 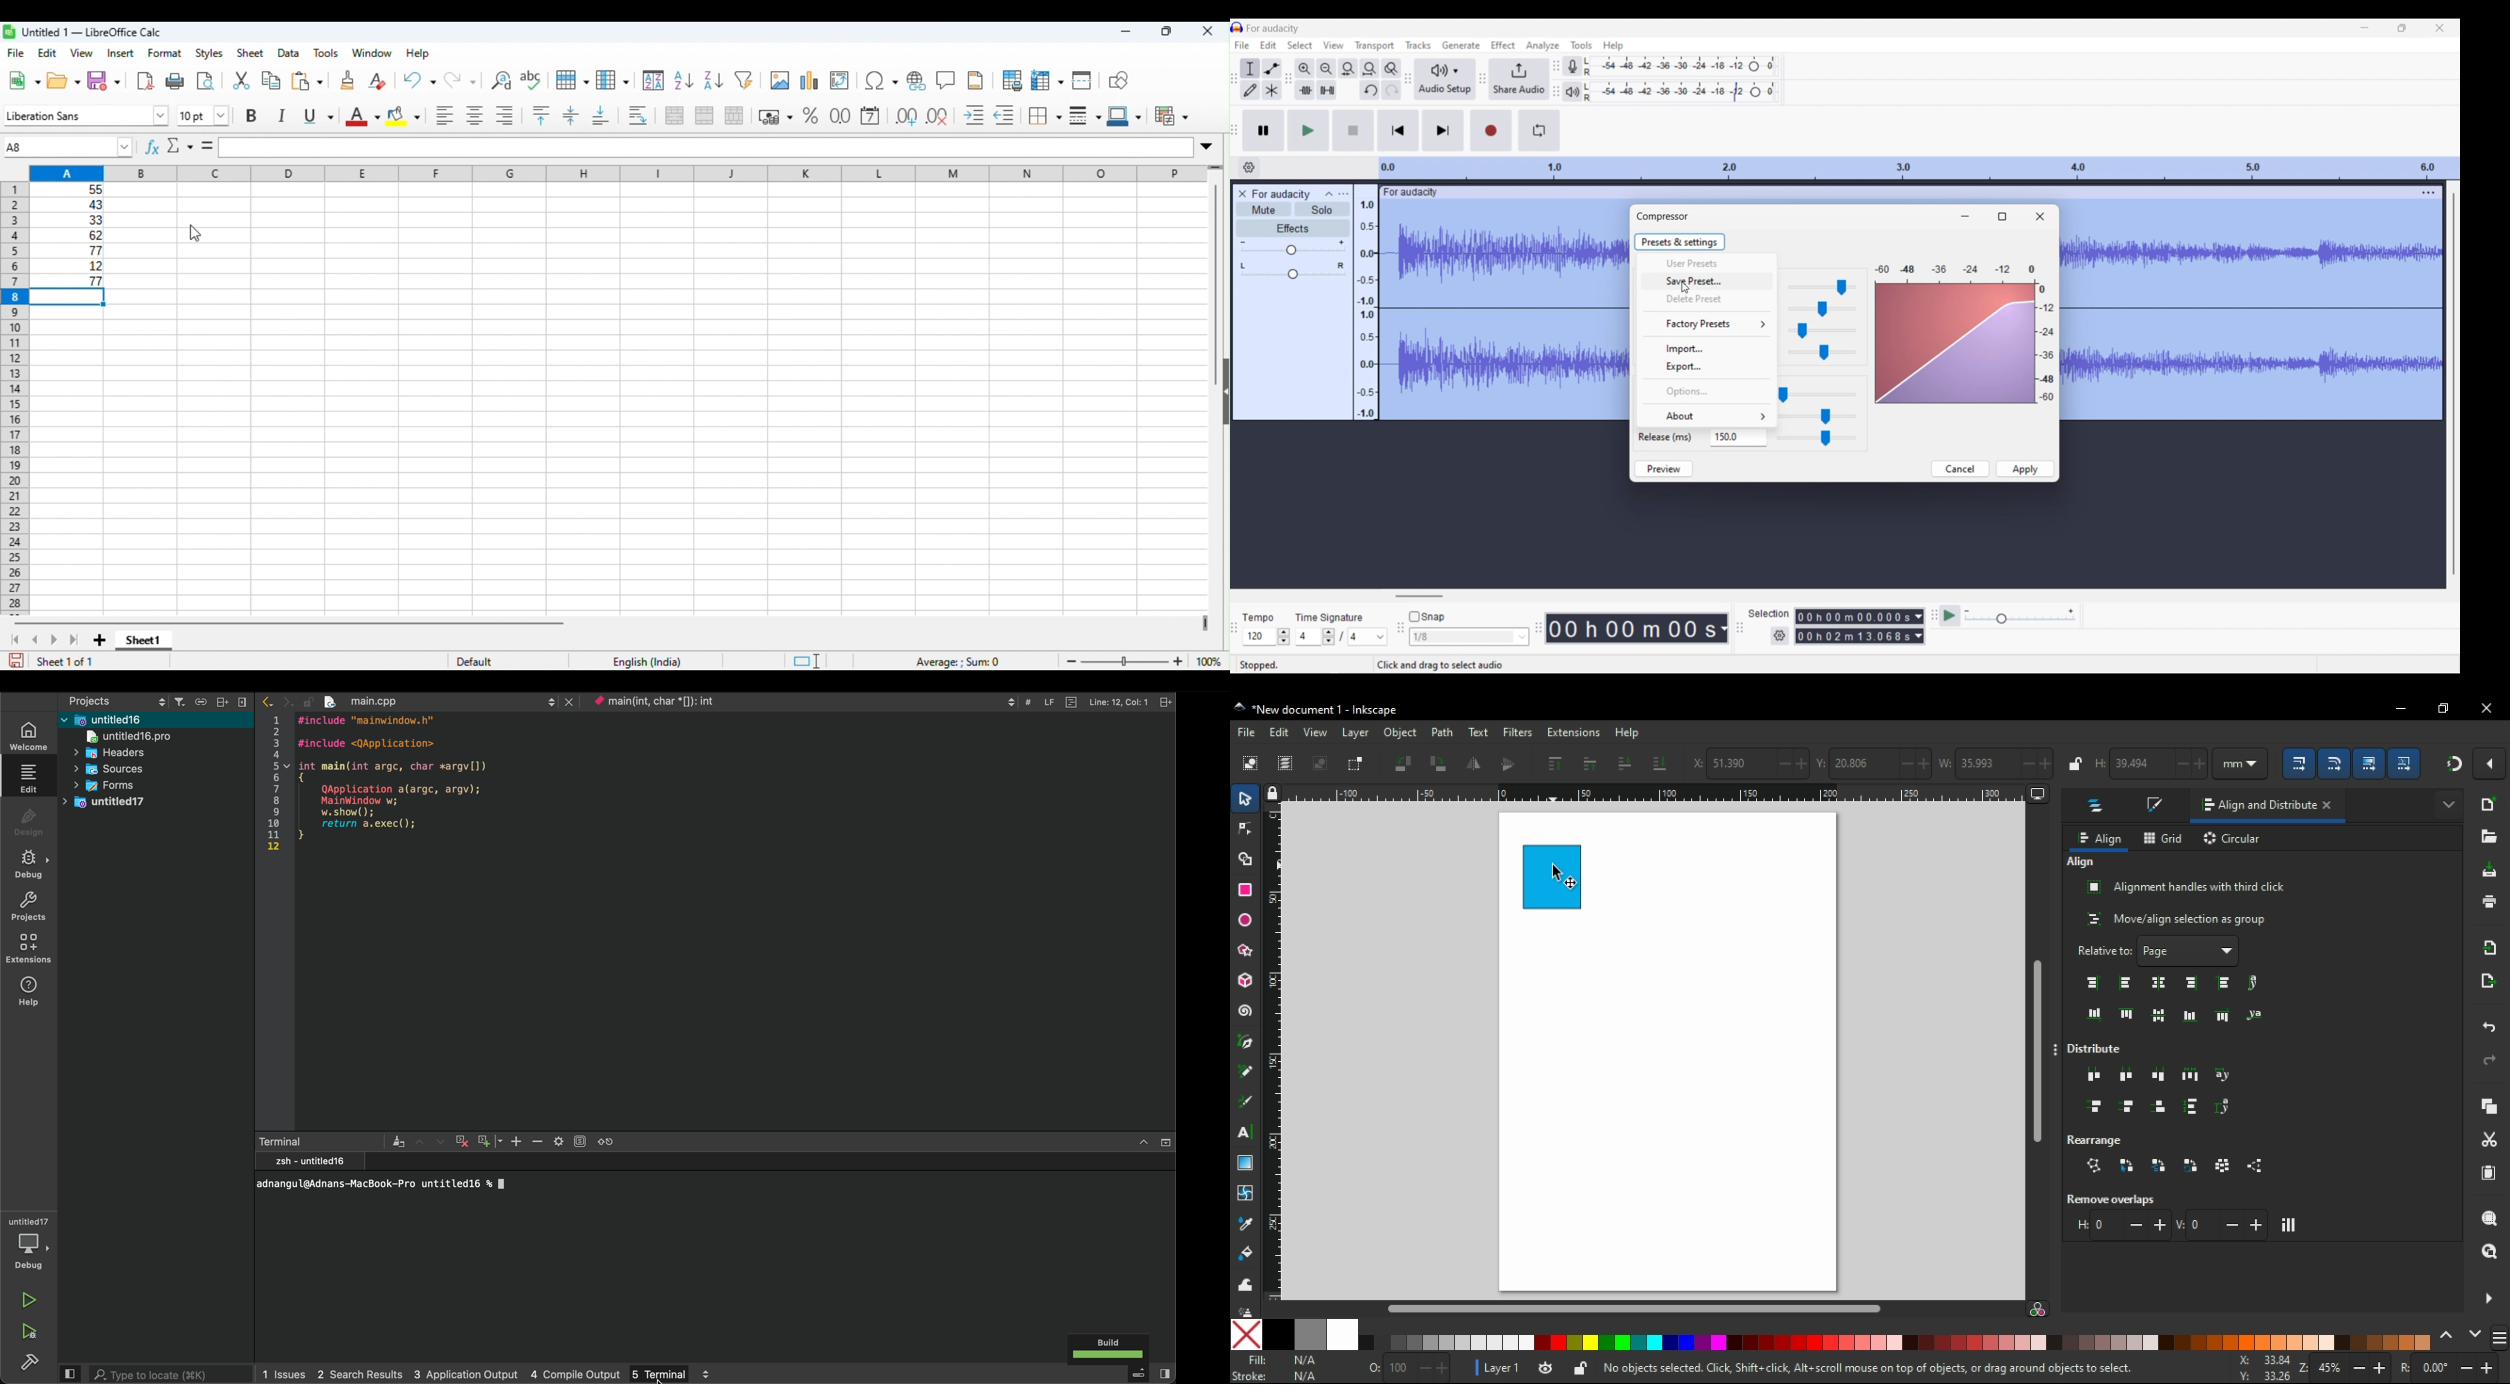 What do you see at coordinates (1280, 1360) in the screenshot?
I see `fill color` at bounding box center [1280, 1360].